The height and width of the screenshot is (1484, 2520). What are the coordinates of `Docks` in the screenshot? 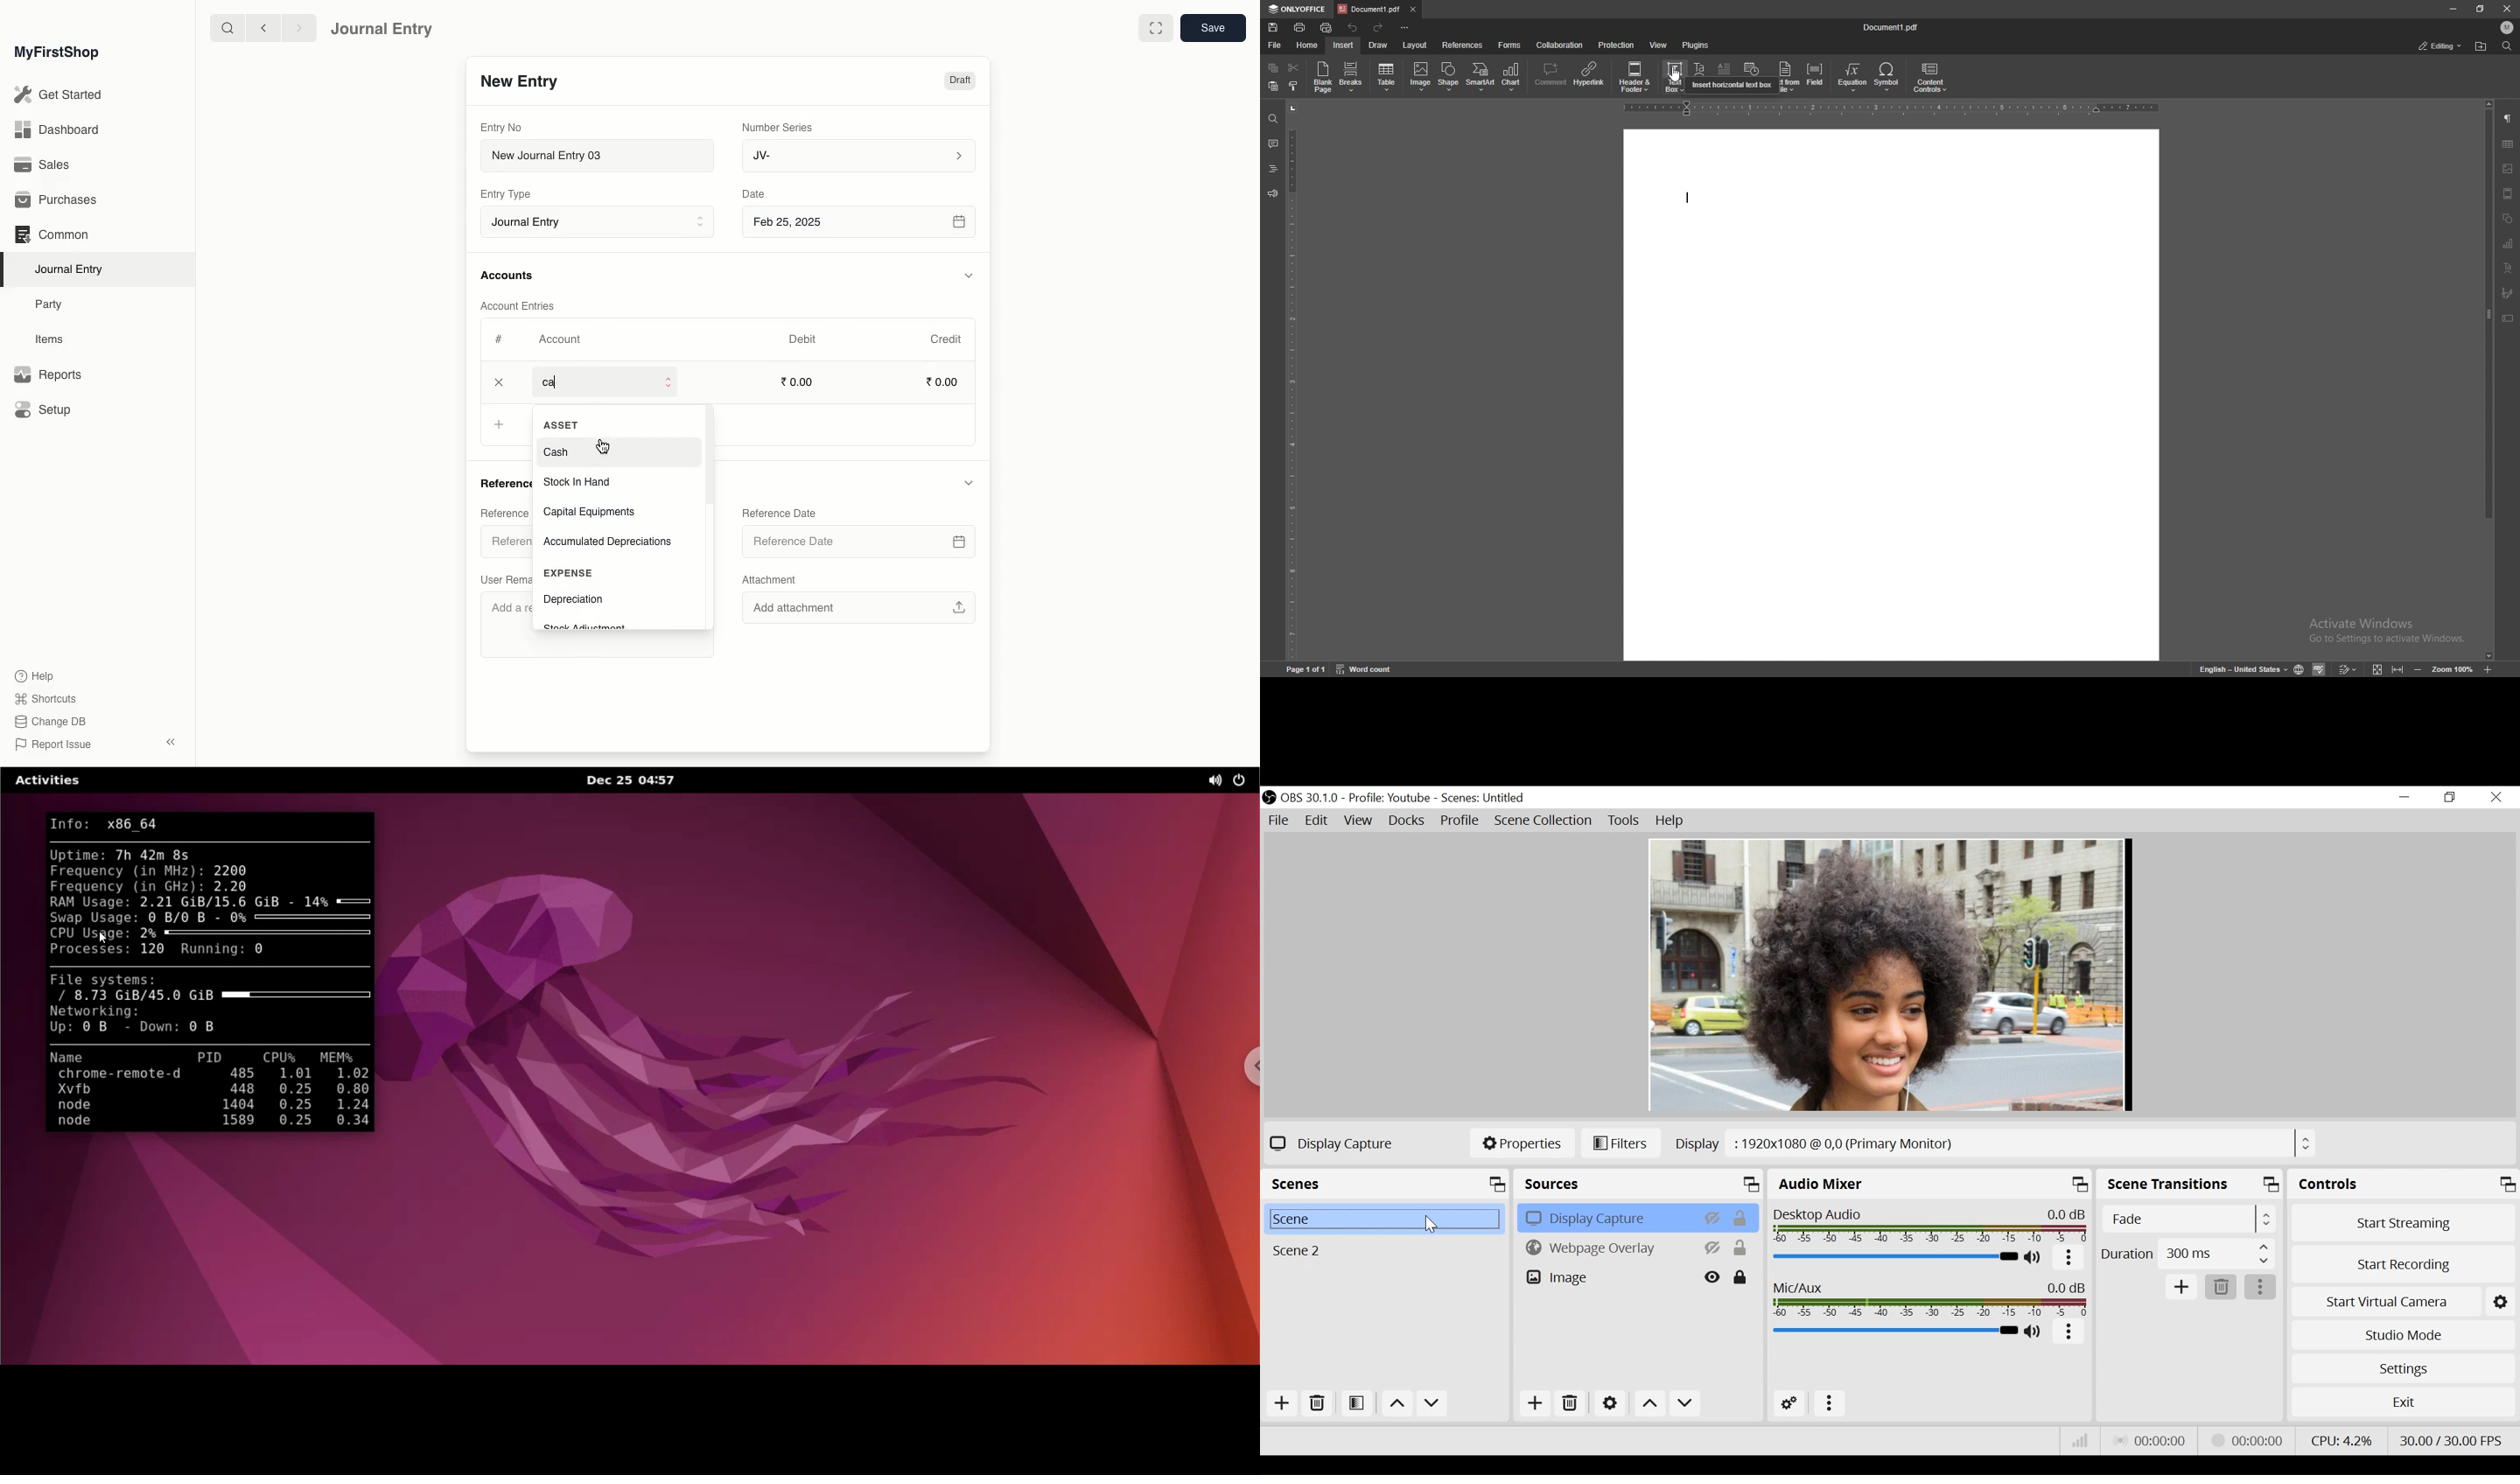 It's located at (1408, 821).